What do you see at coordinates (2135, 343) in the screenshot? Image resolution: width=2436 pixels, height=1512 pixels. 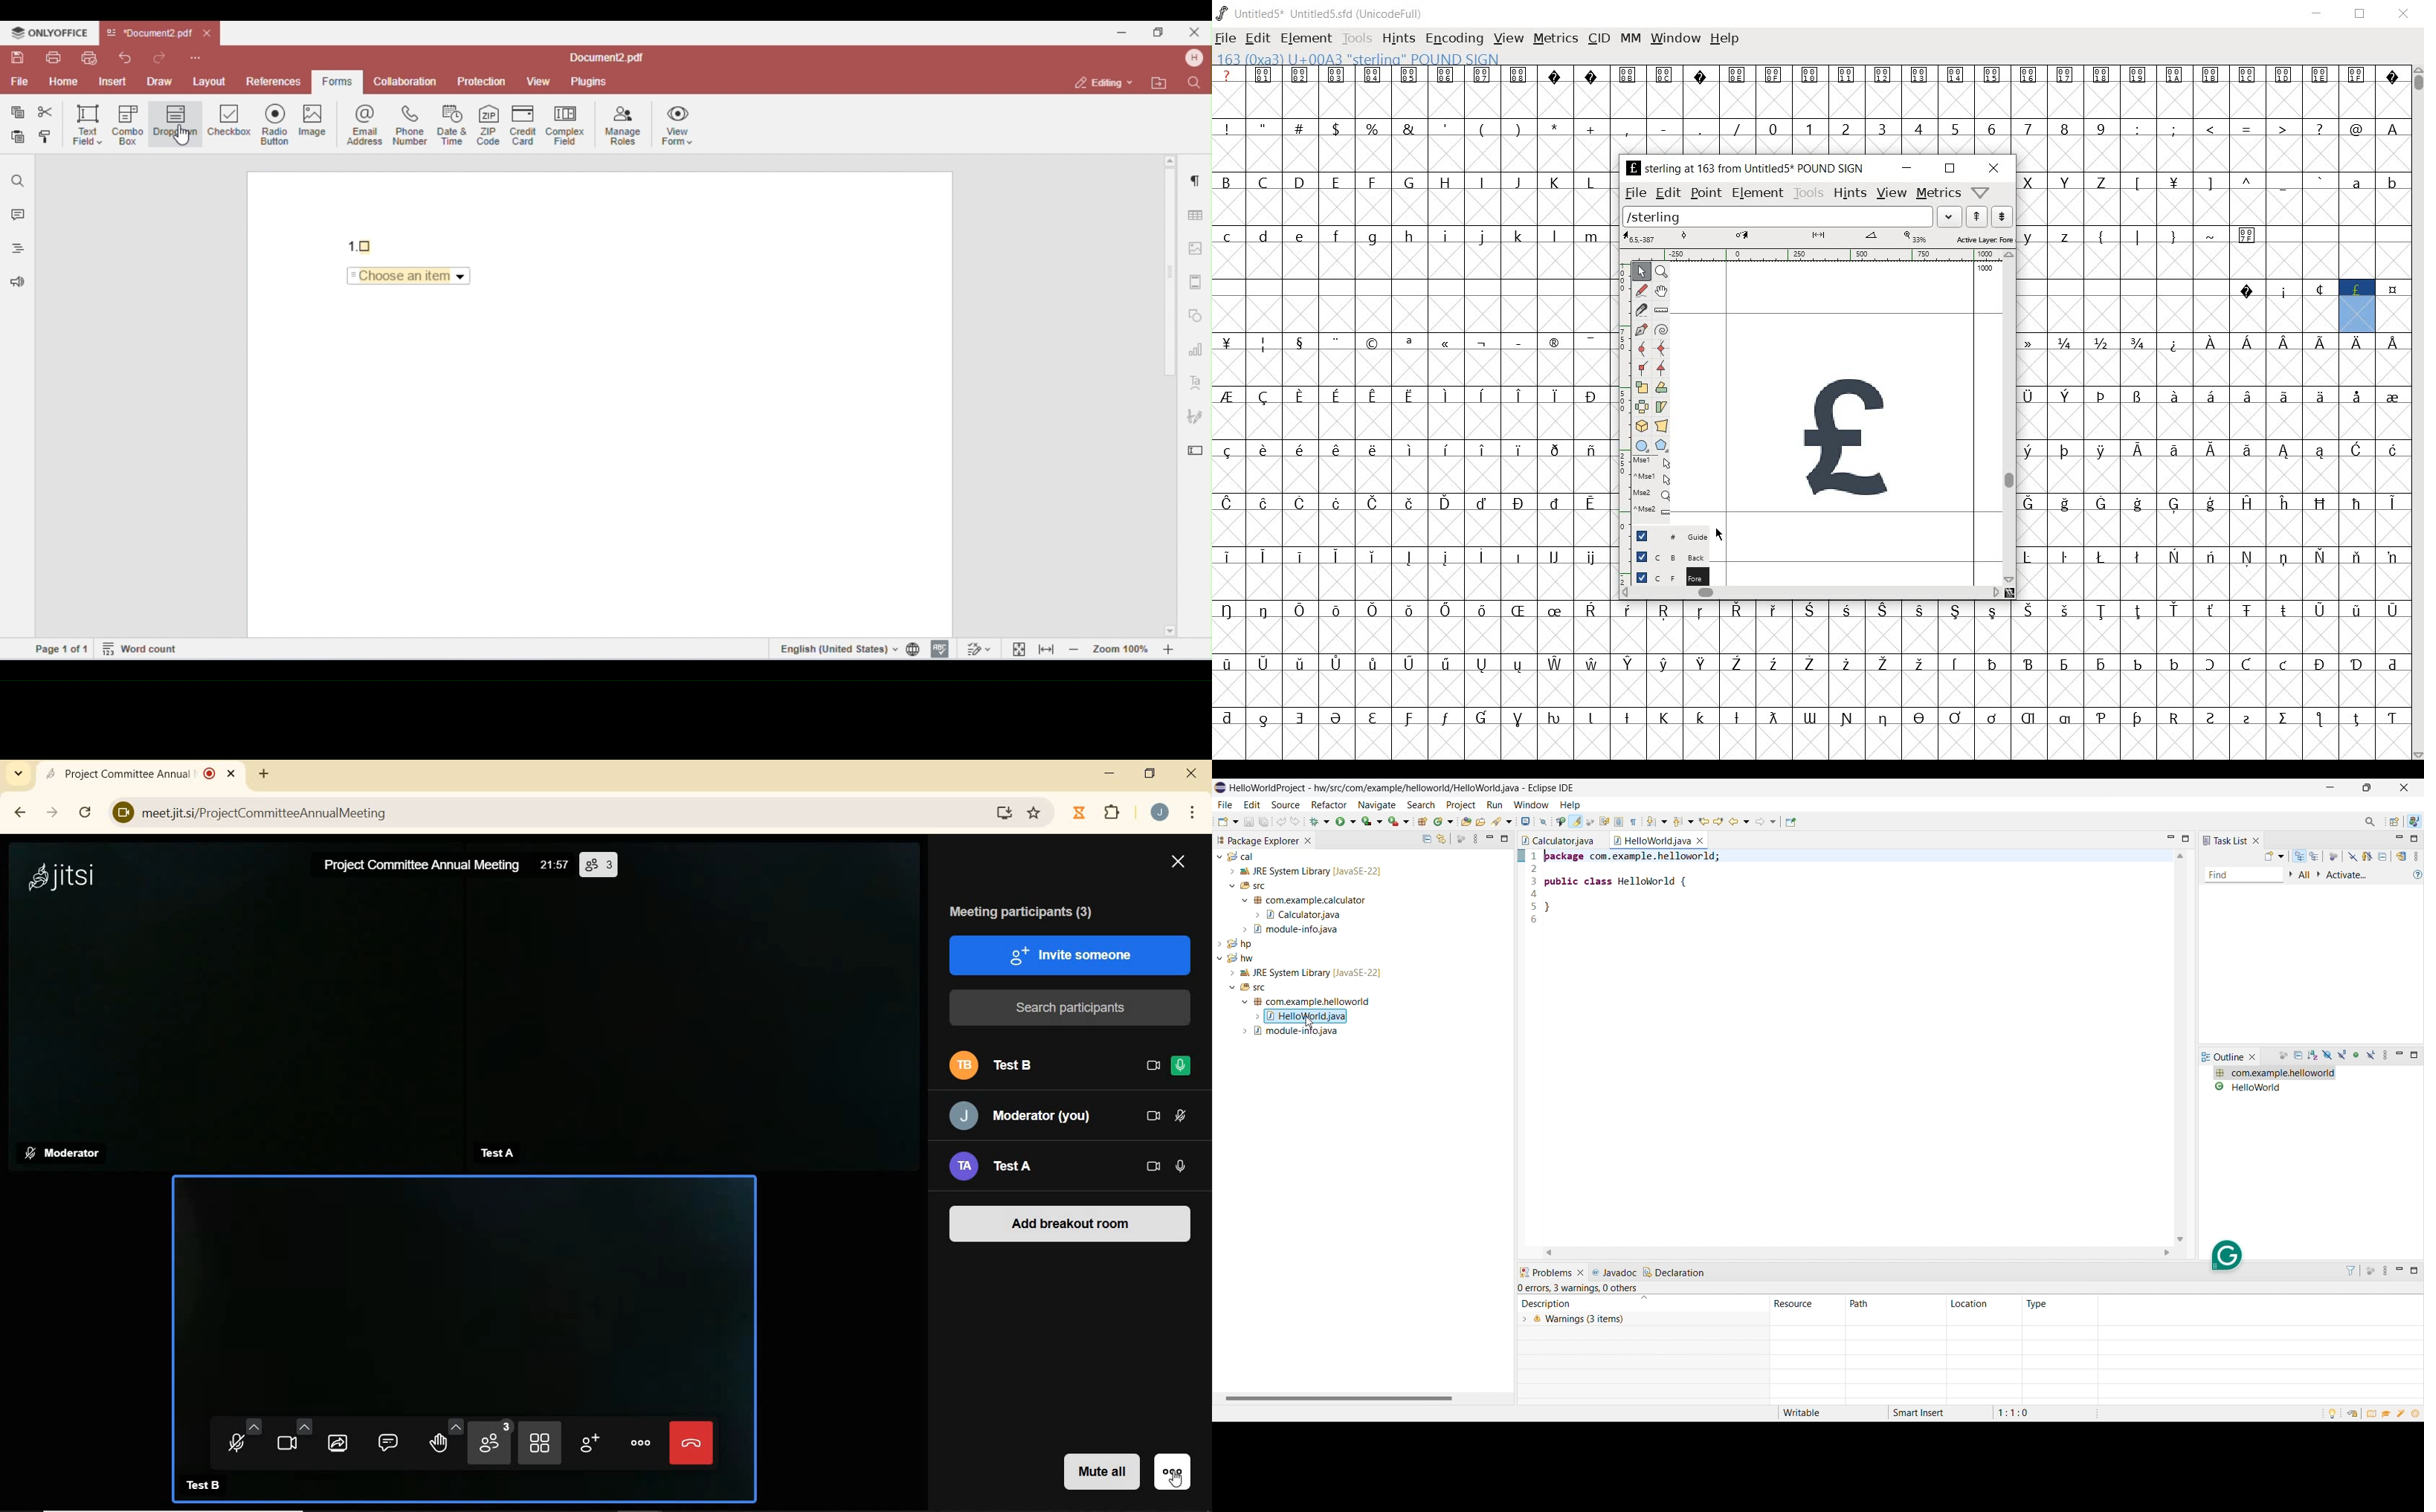 I see `3/4` at bounding box center [2135, 343].